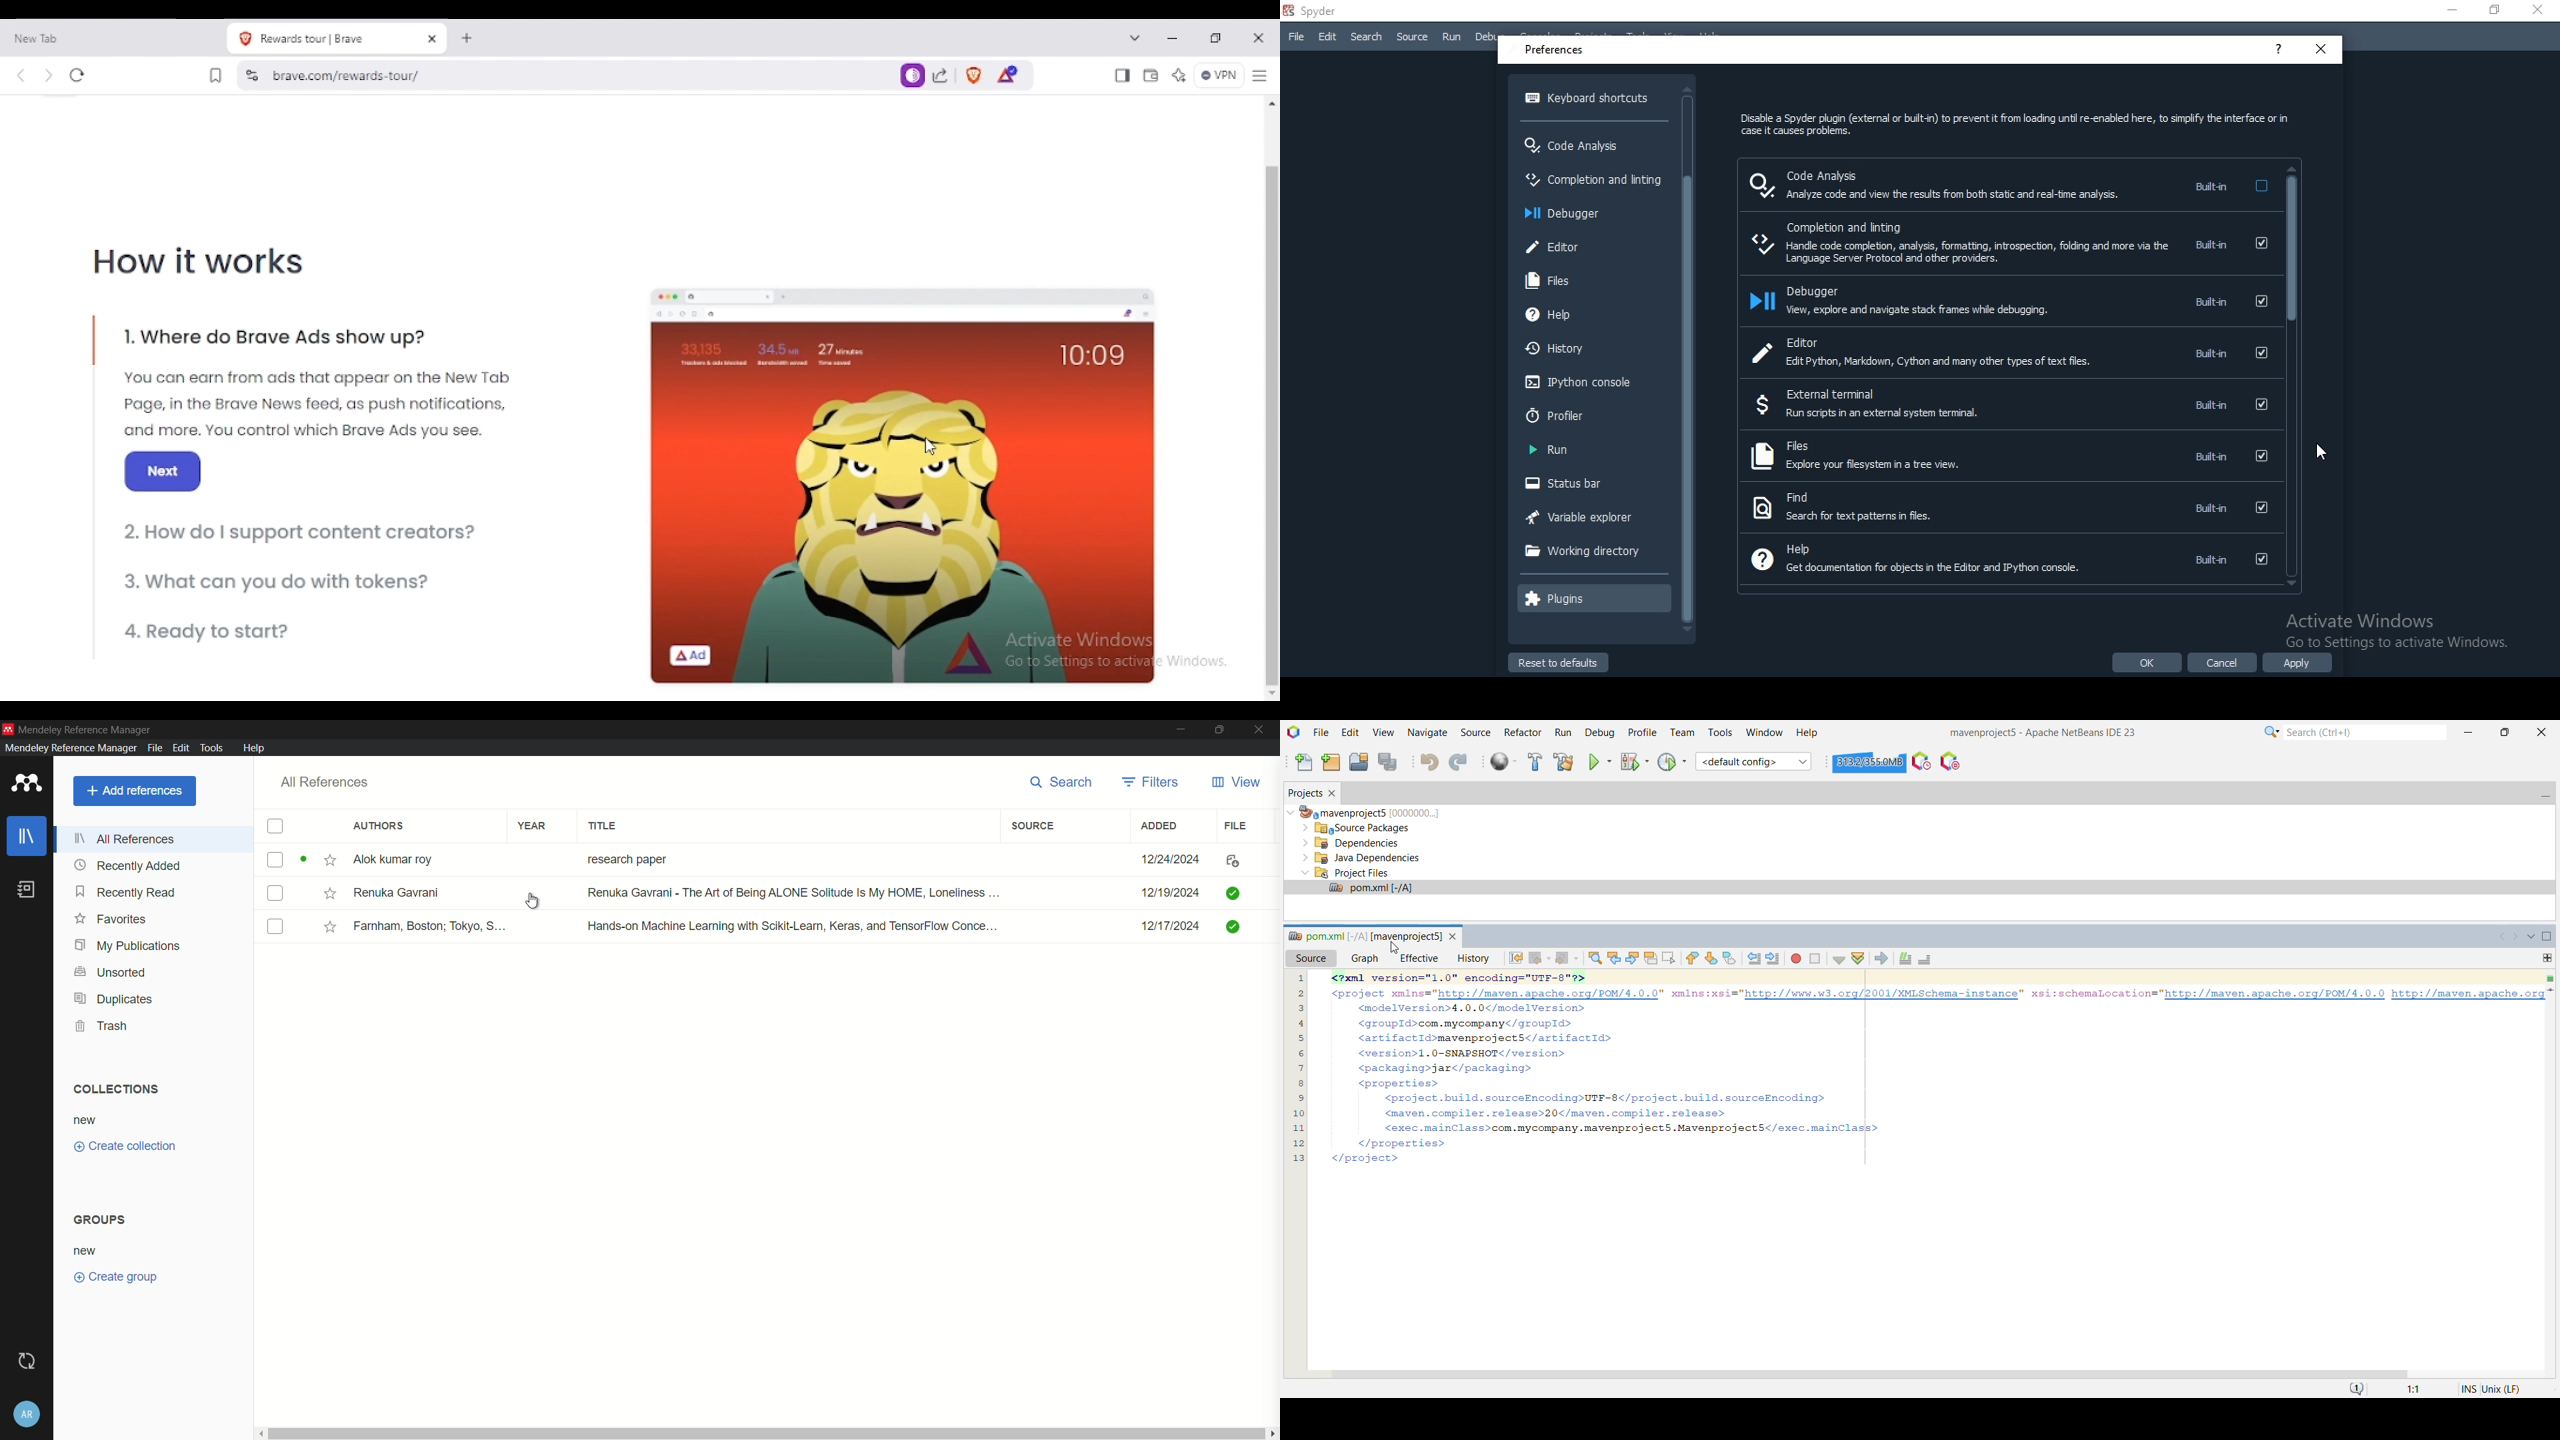 Image resolution: width=2576 pixels, height=1456 pixels. I want to click on file, so click(1236, 827).